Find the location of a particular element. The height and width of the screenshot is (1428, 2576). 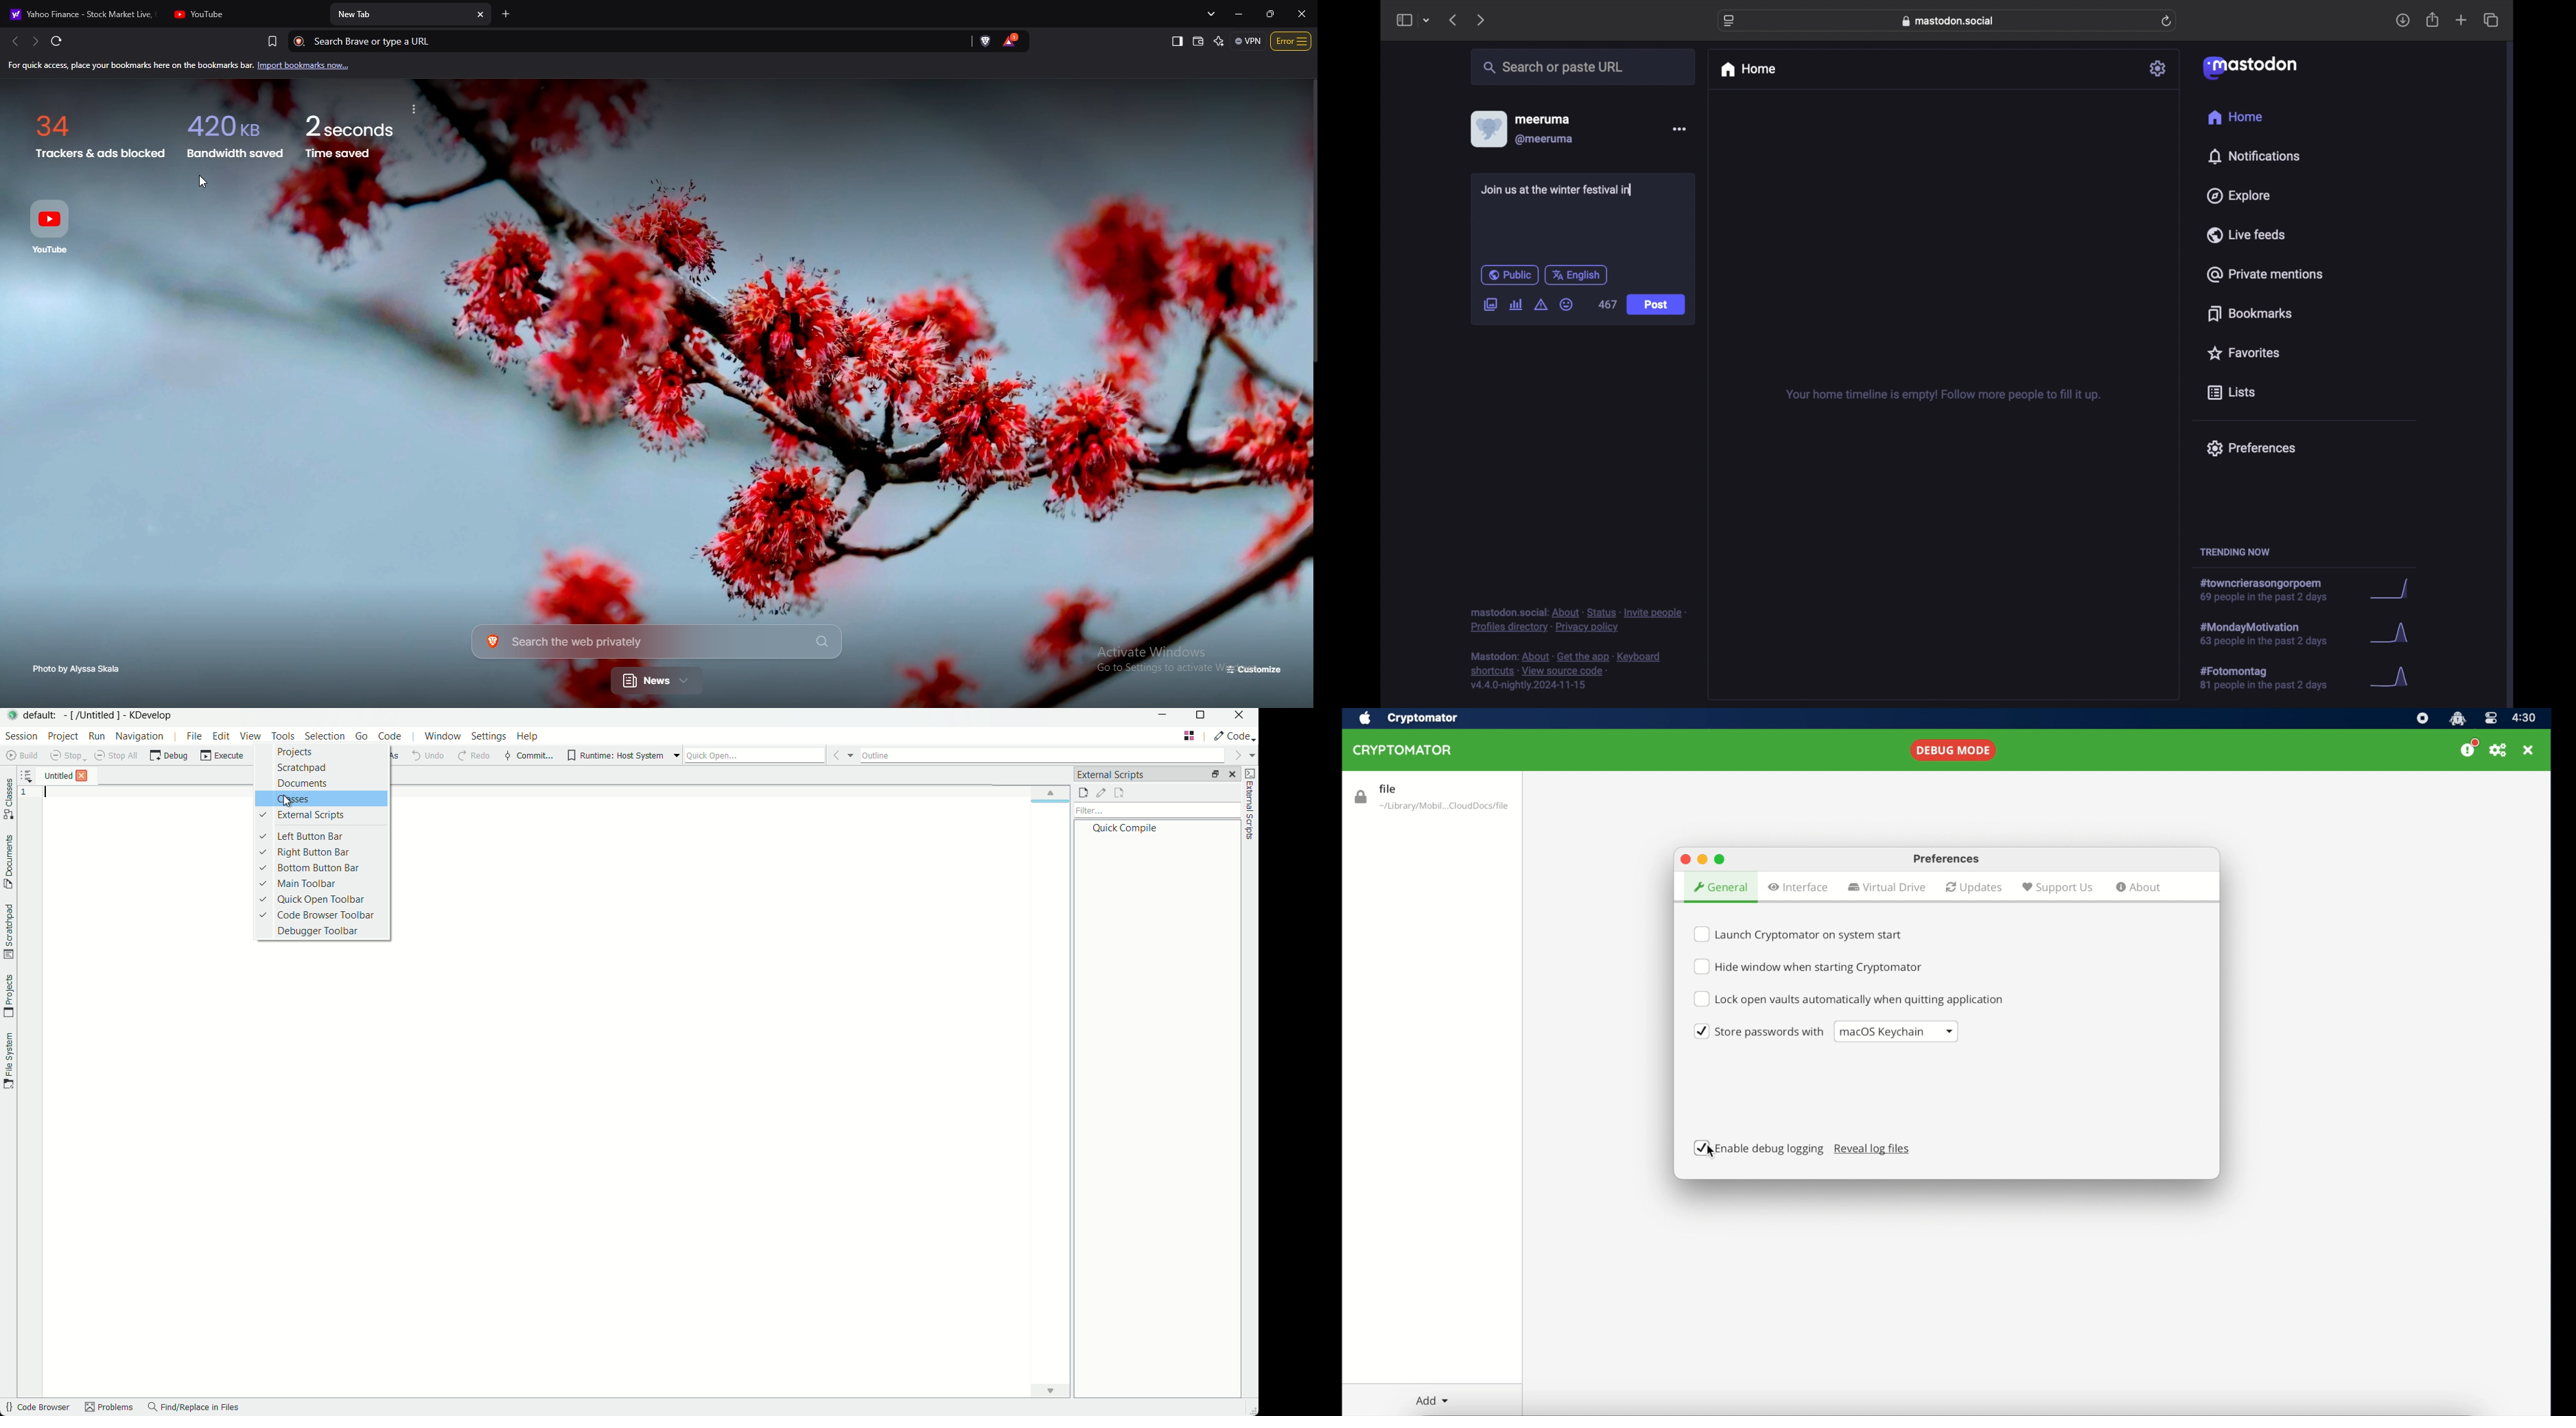

new tab is located at coordinates (2462, 20).